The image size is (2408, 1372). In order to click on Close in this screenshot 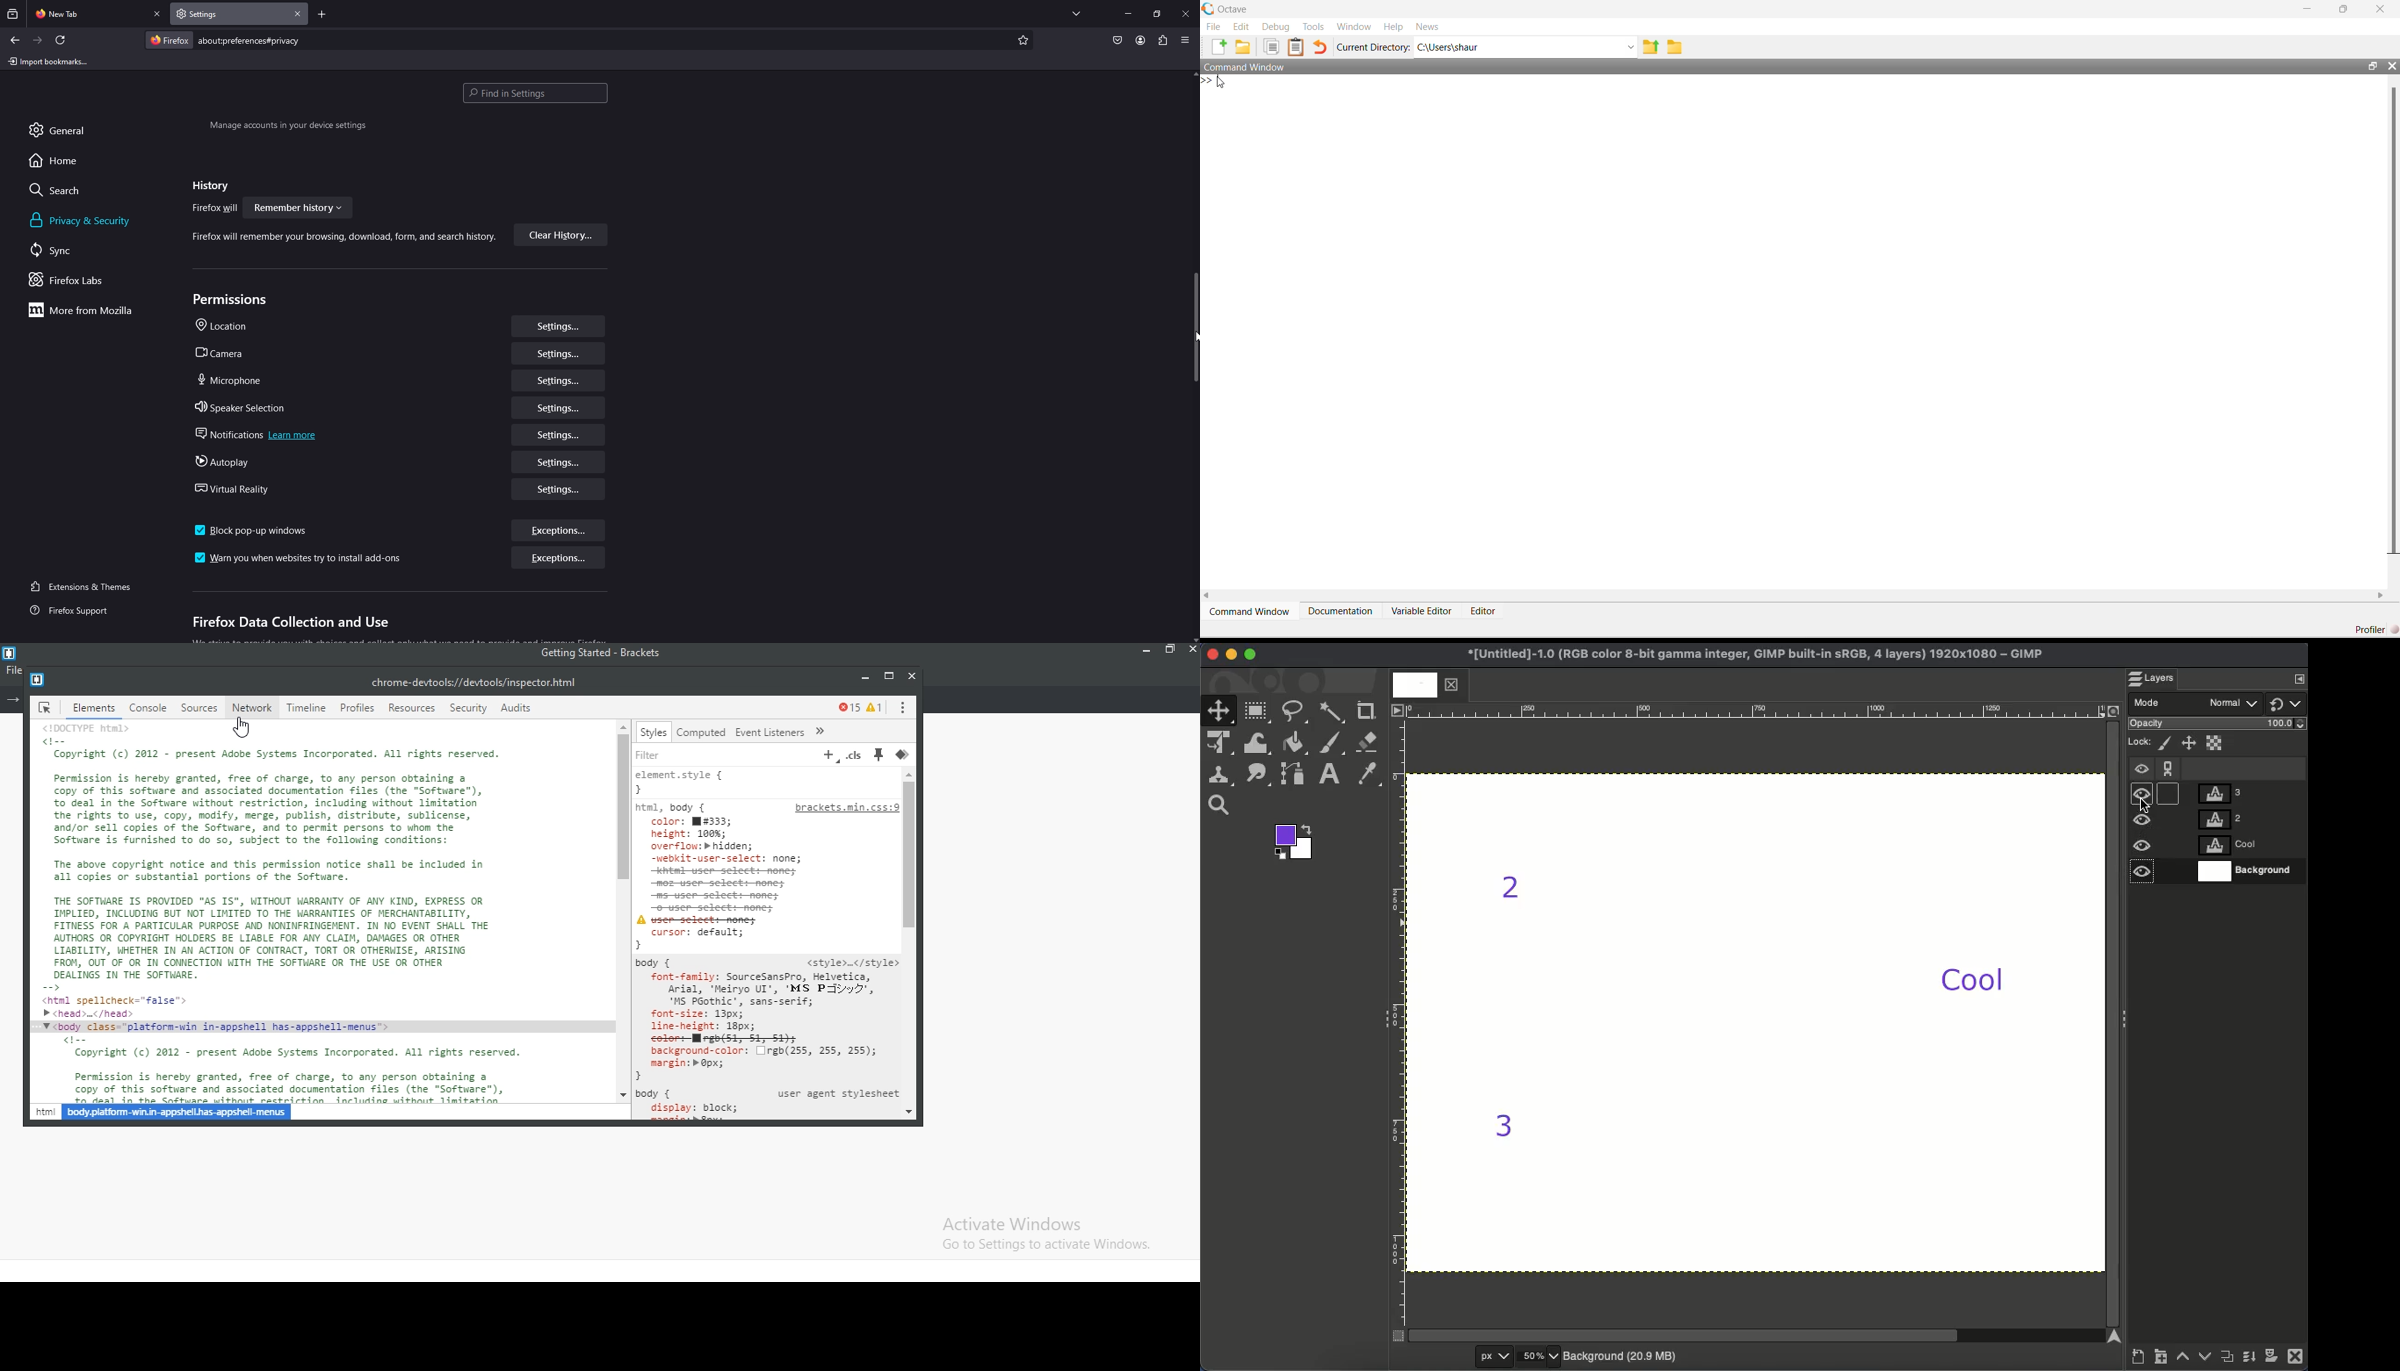, I will do `click(2296, 1359)`.